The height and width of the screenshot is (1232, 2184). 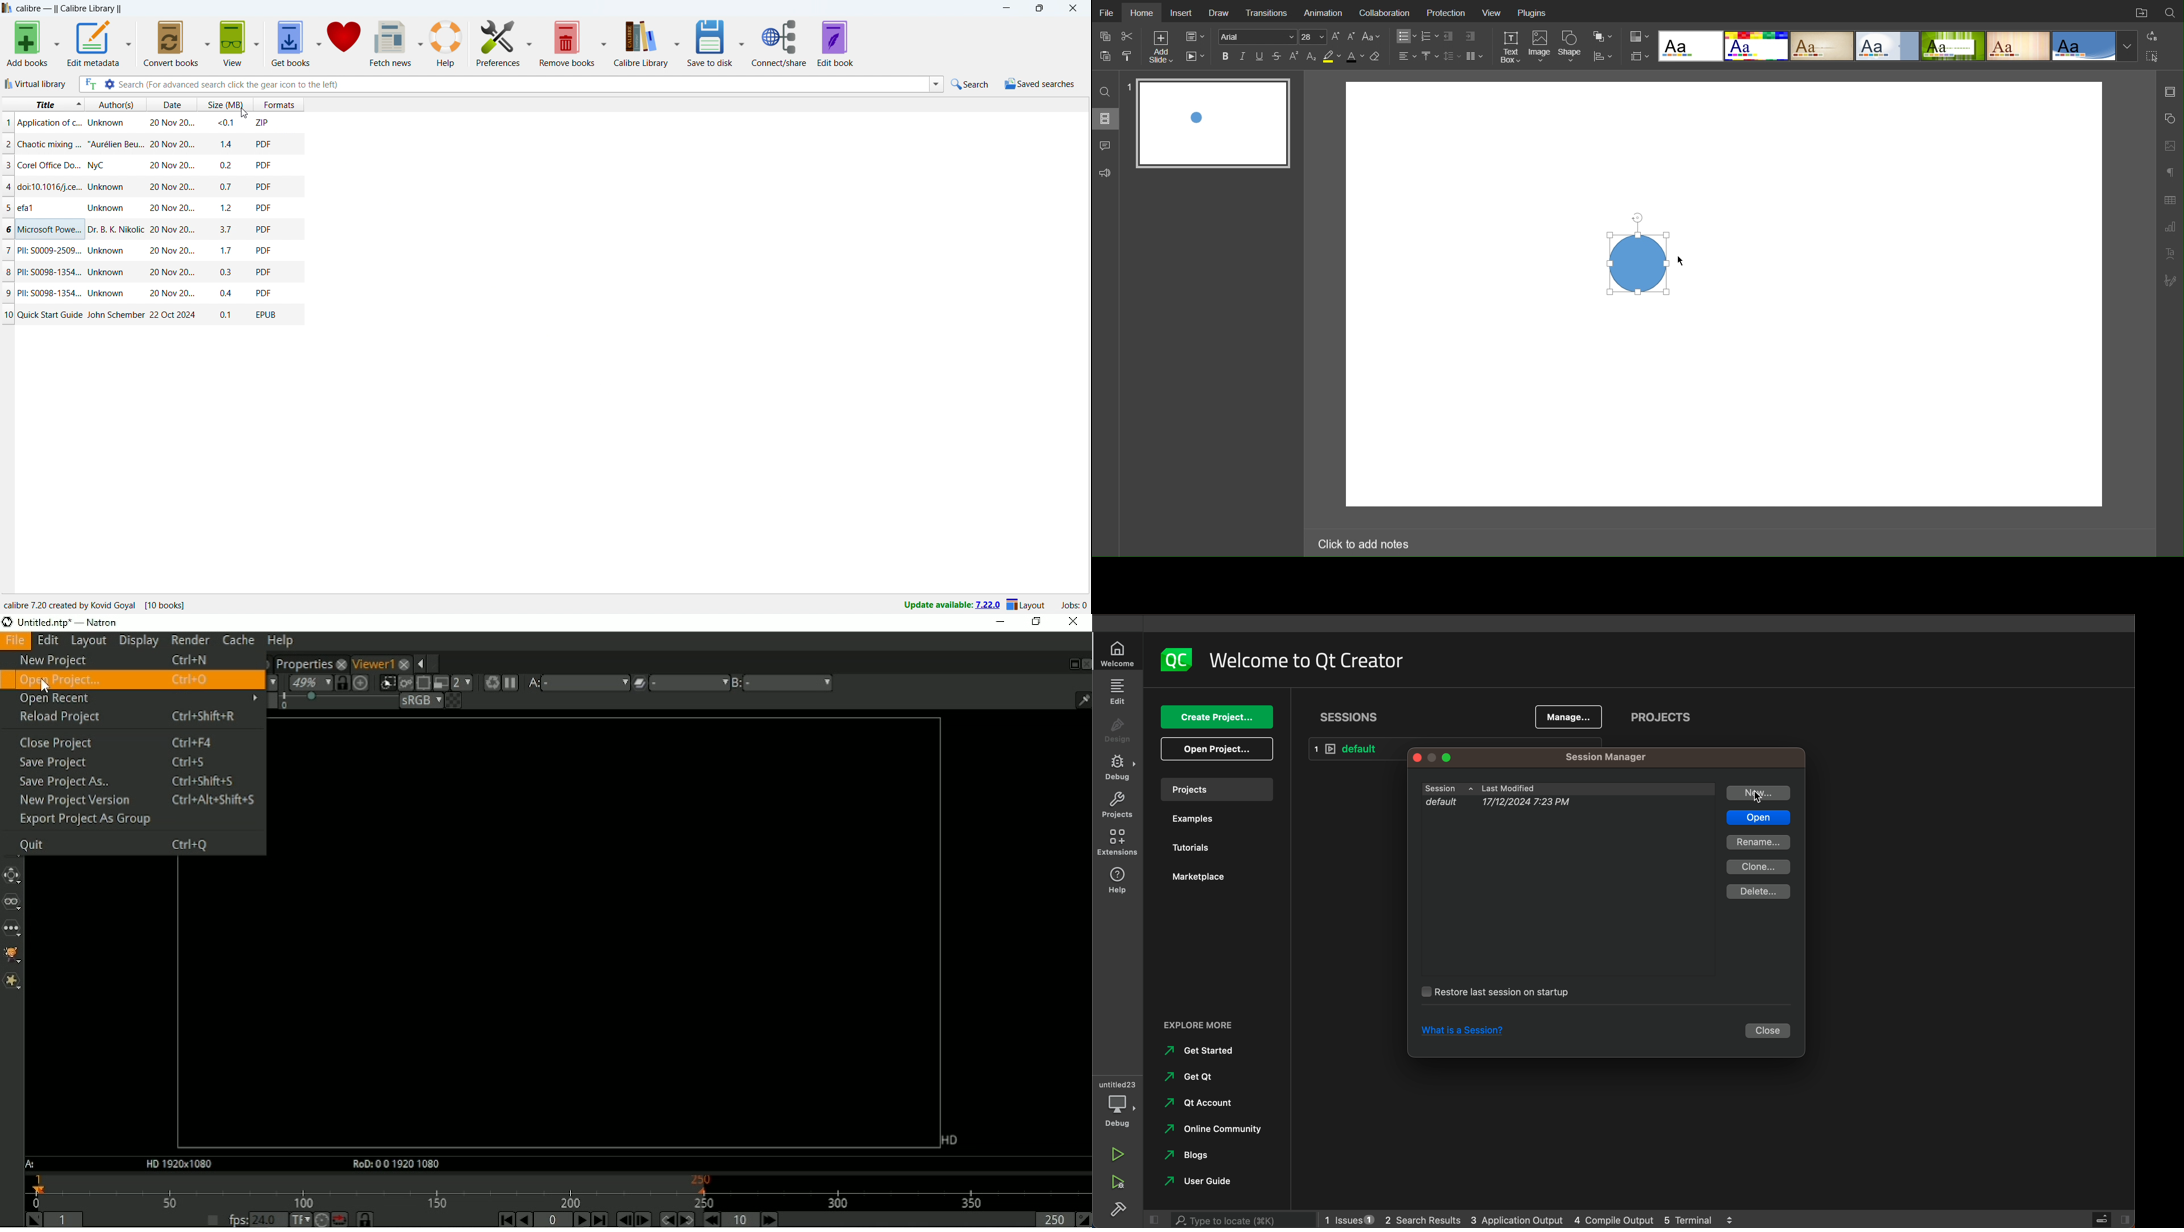 I want to click on Transitions, so click(x=1268, y=11).